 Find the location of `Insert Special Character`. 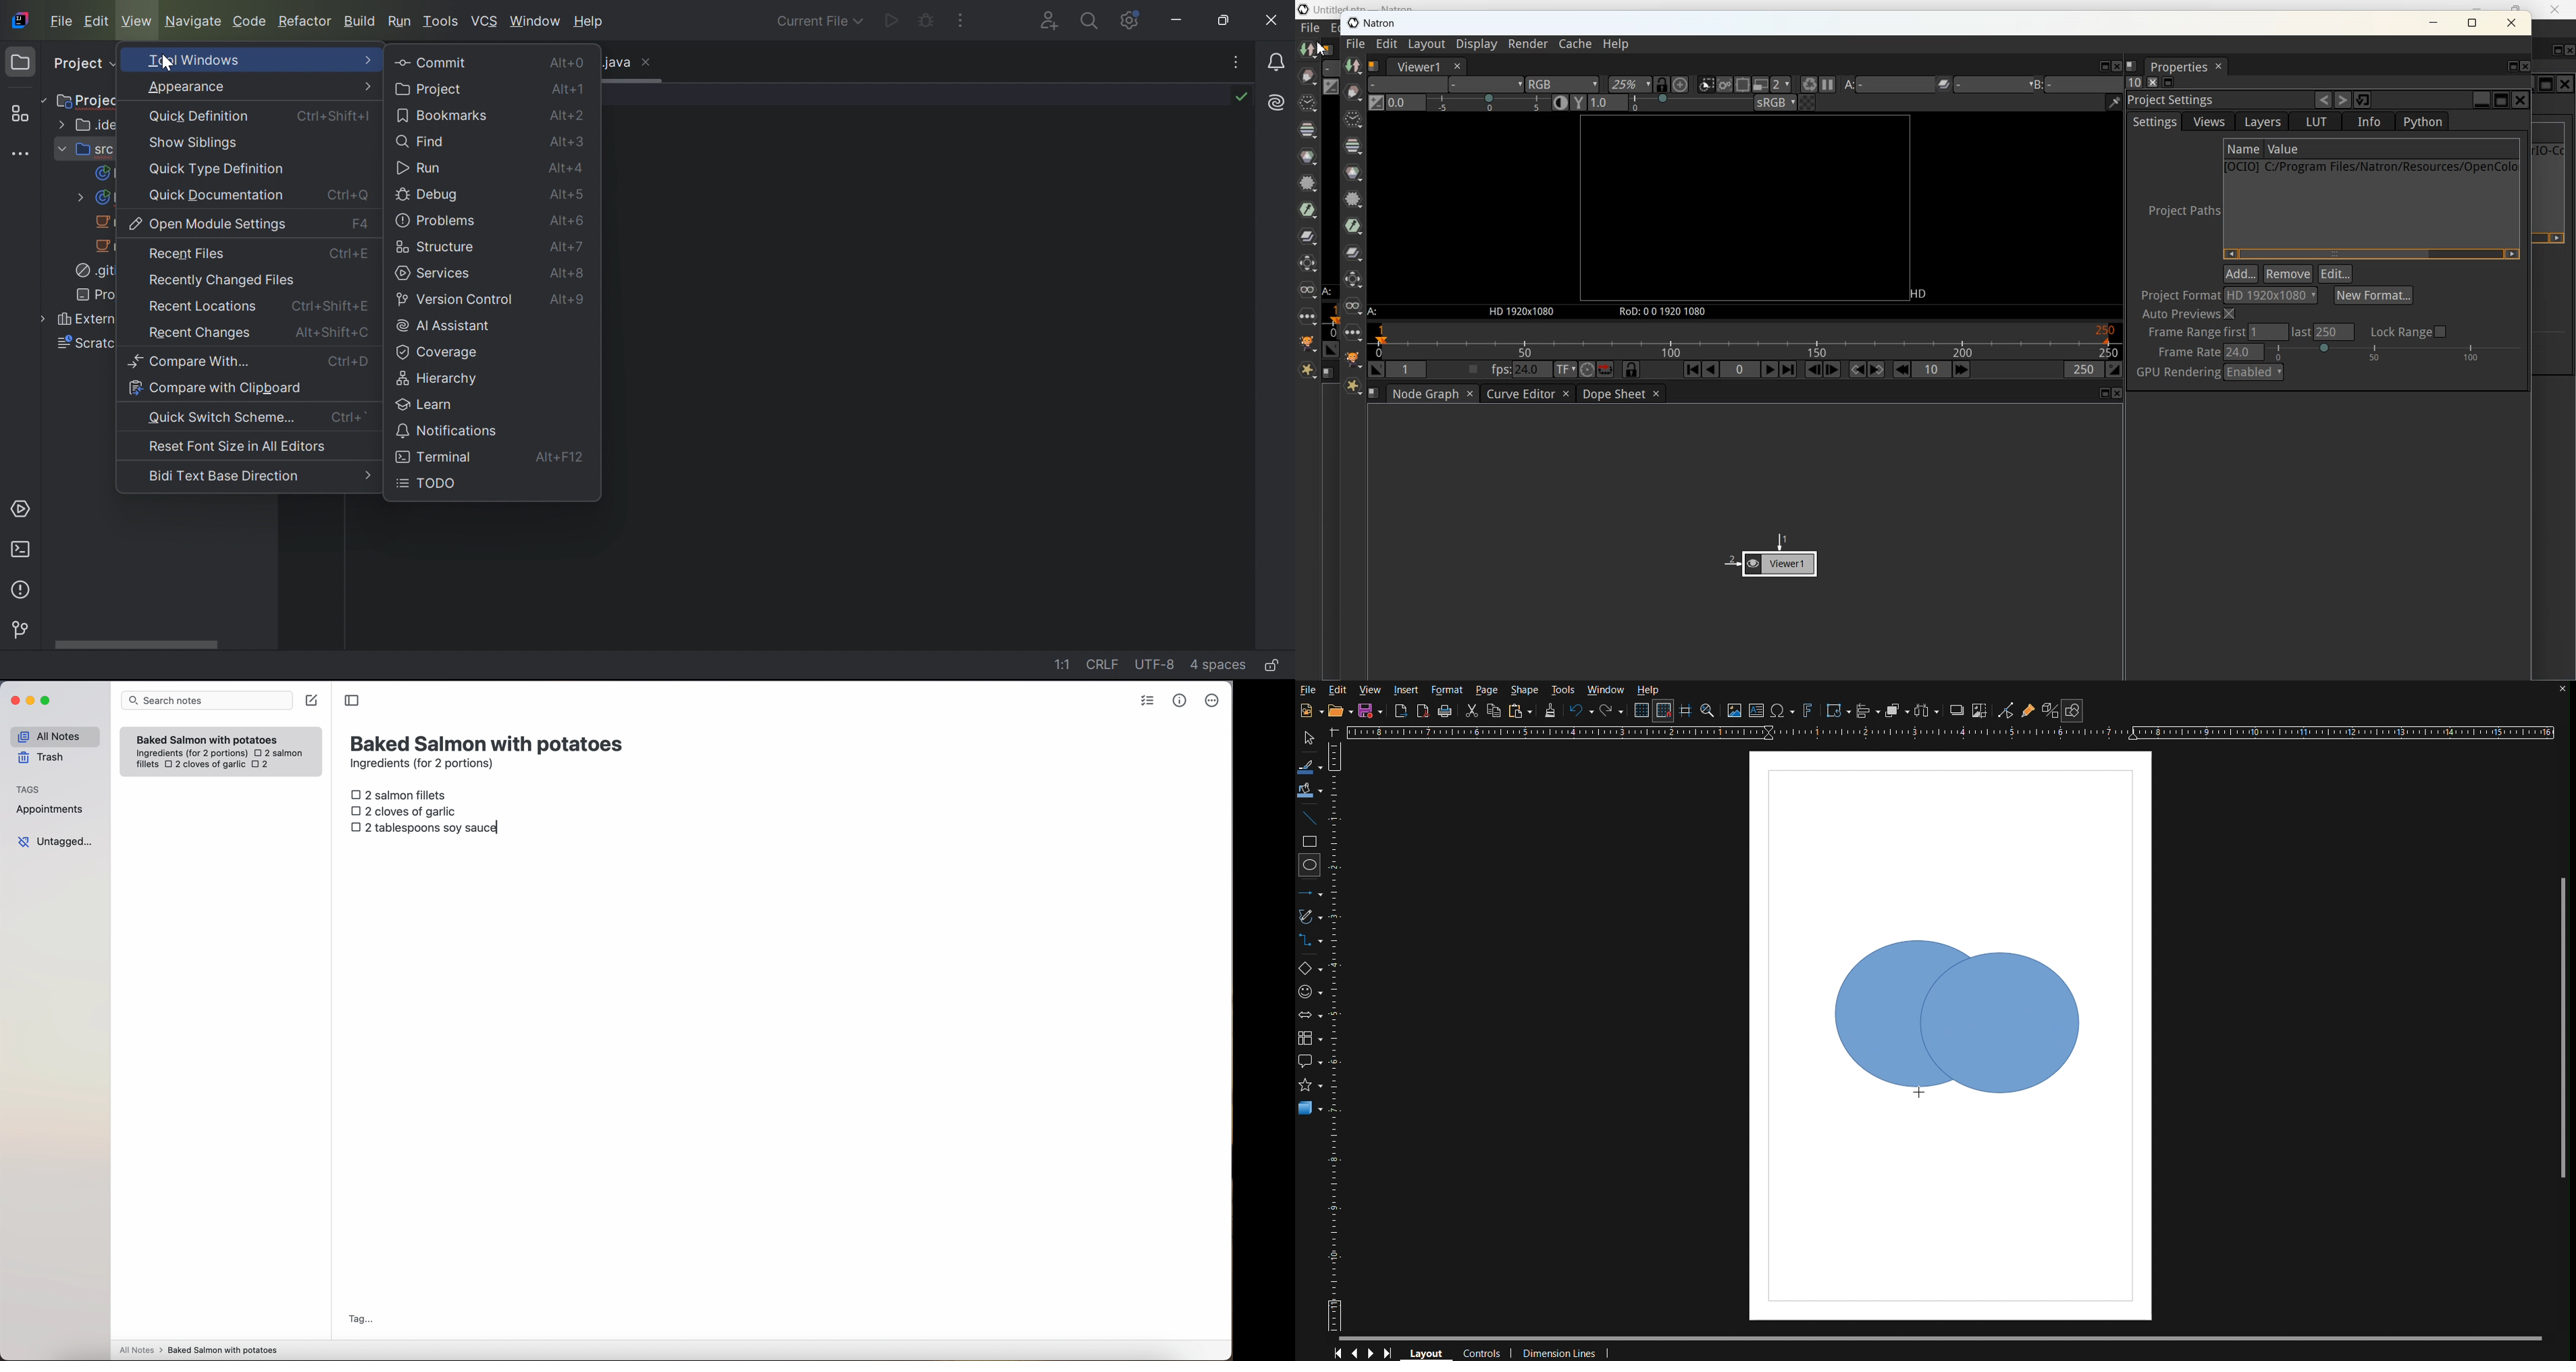

Insert Special Character is located at coordinates (1783, 711).